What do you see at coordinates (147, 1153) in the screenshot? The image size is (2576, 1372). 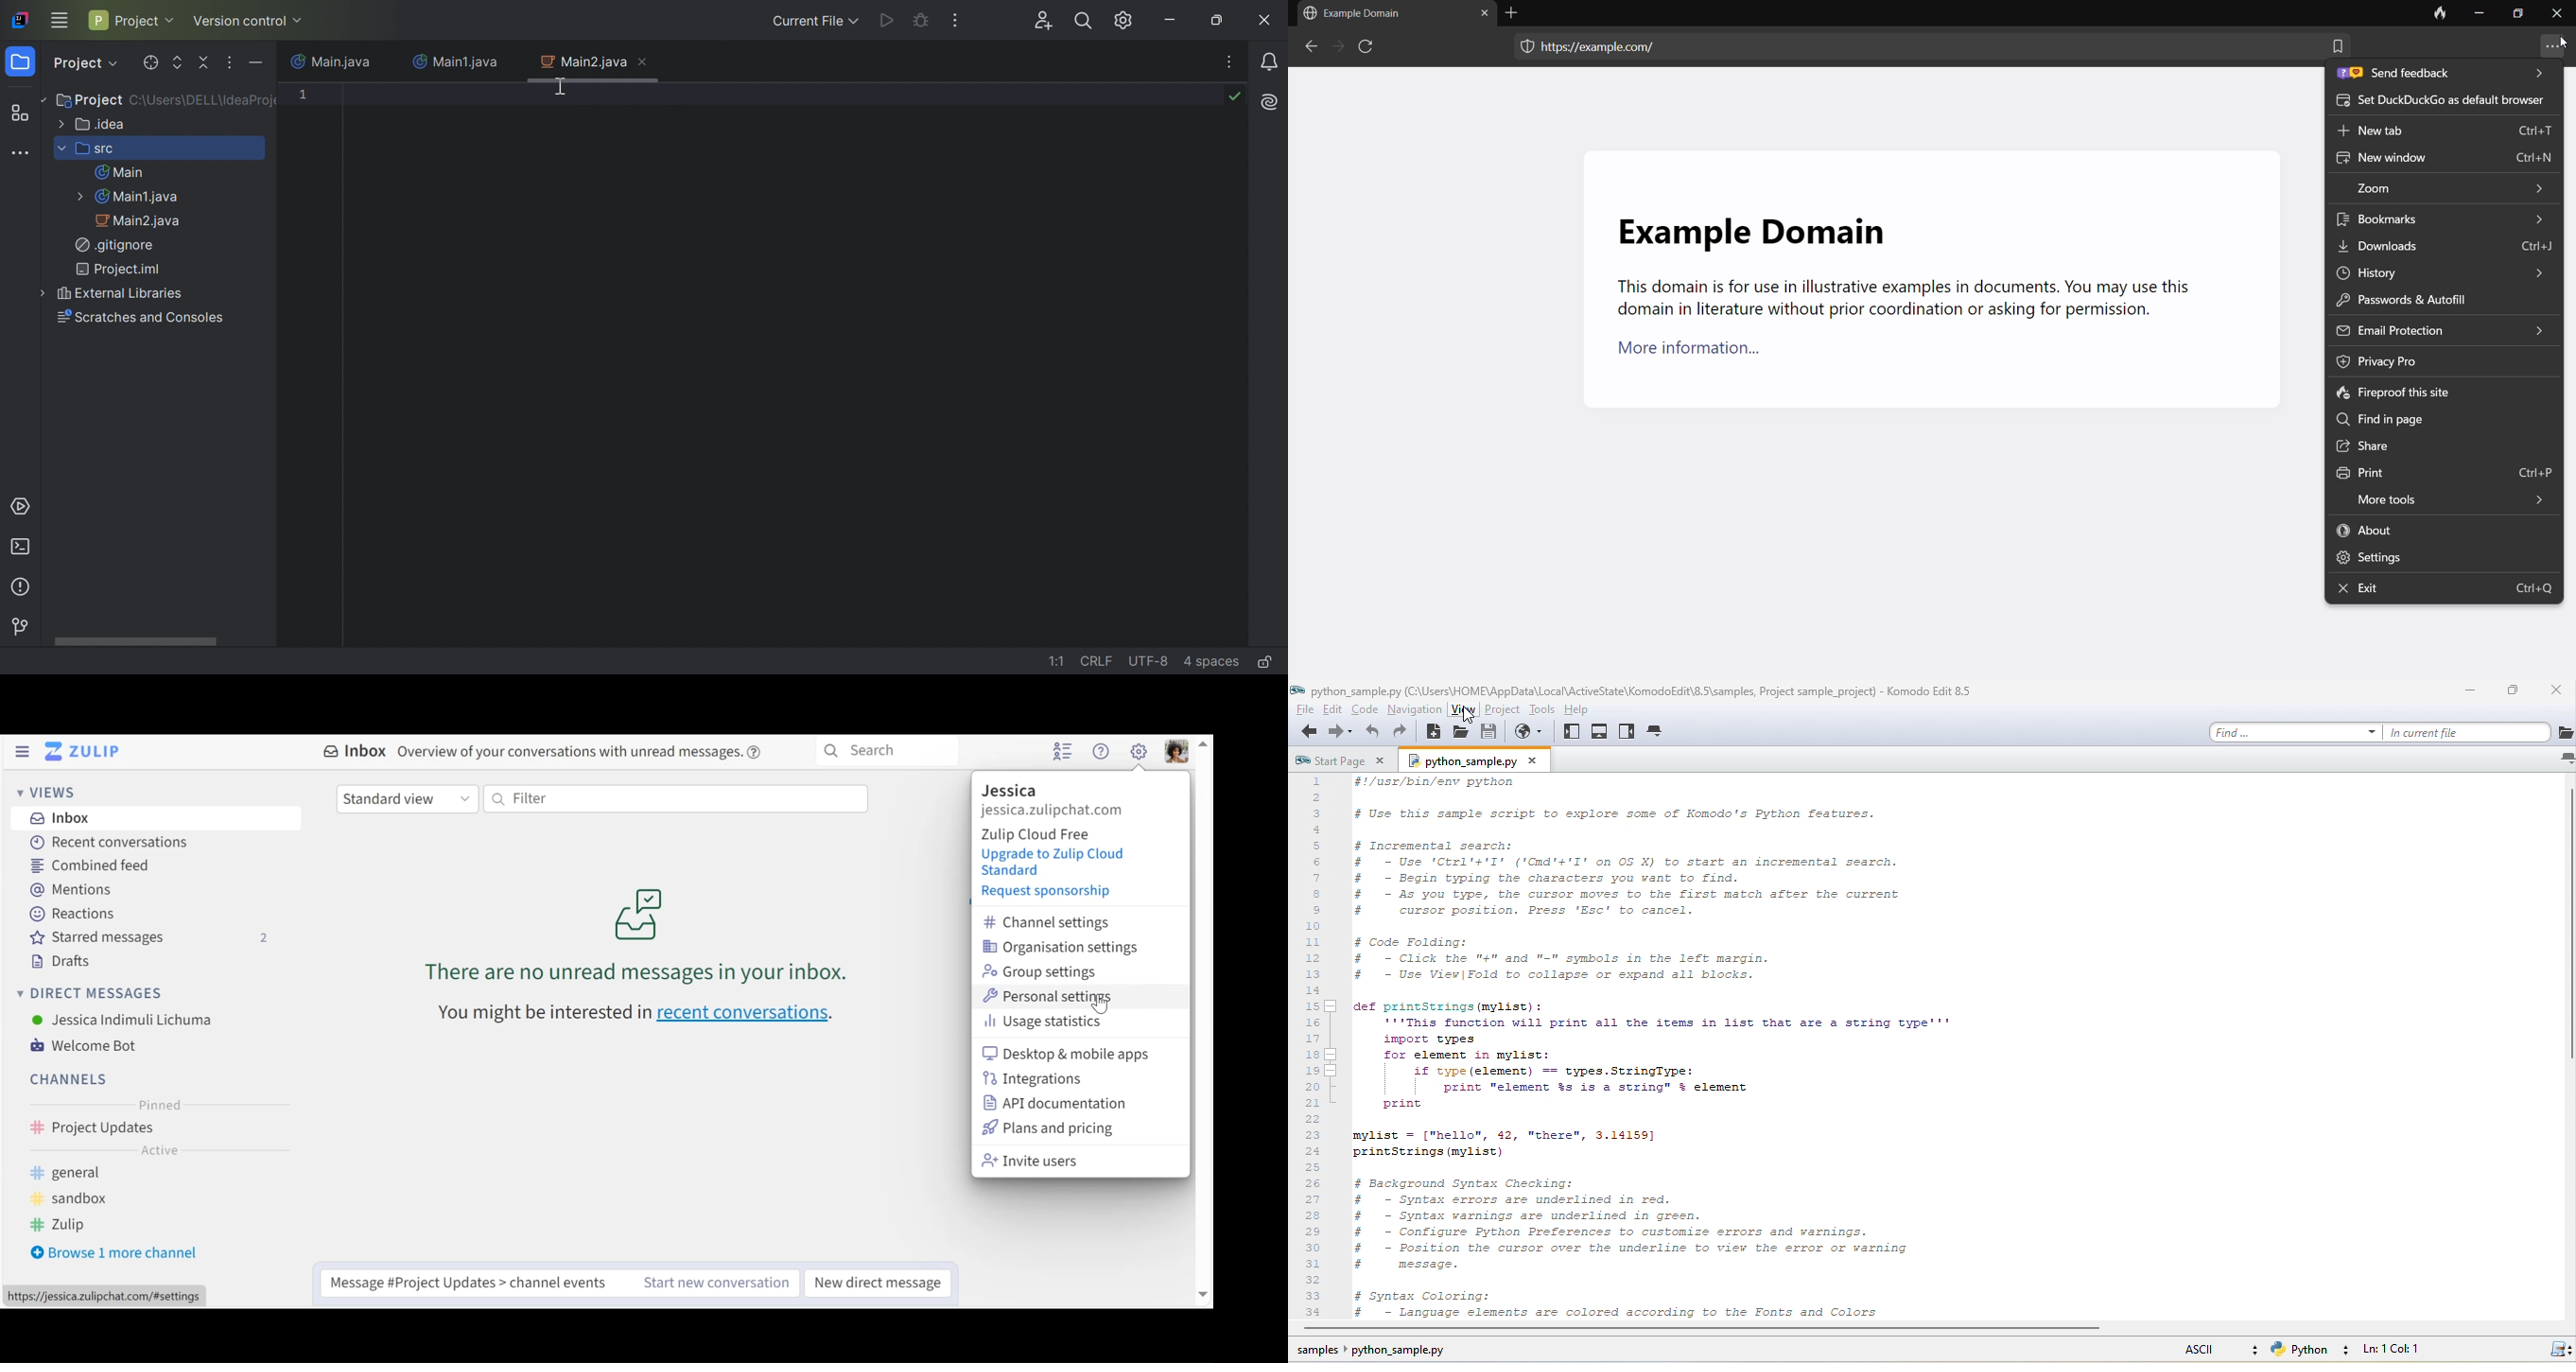 I see `Active` at bounding box center [147, 1153].